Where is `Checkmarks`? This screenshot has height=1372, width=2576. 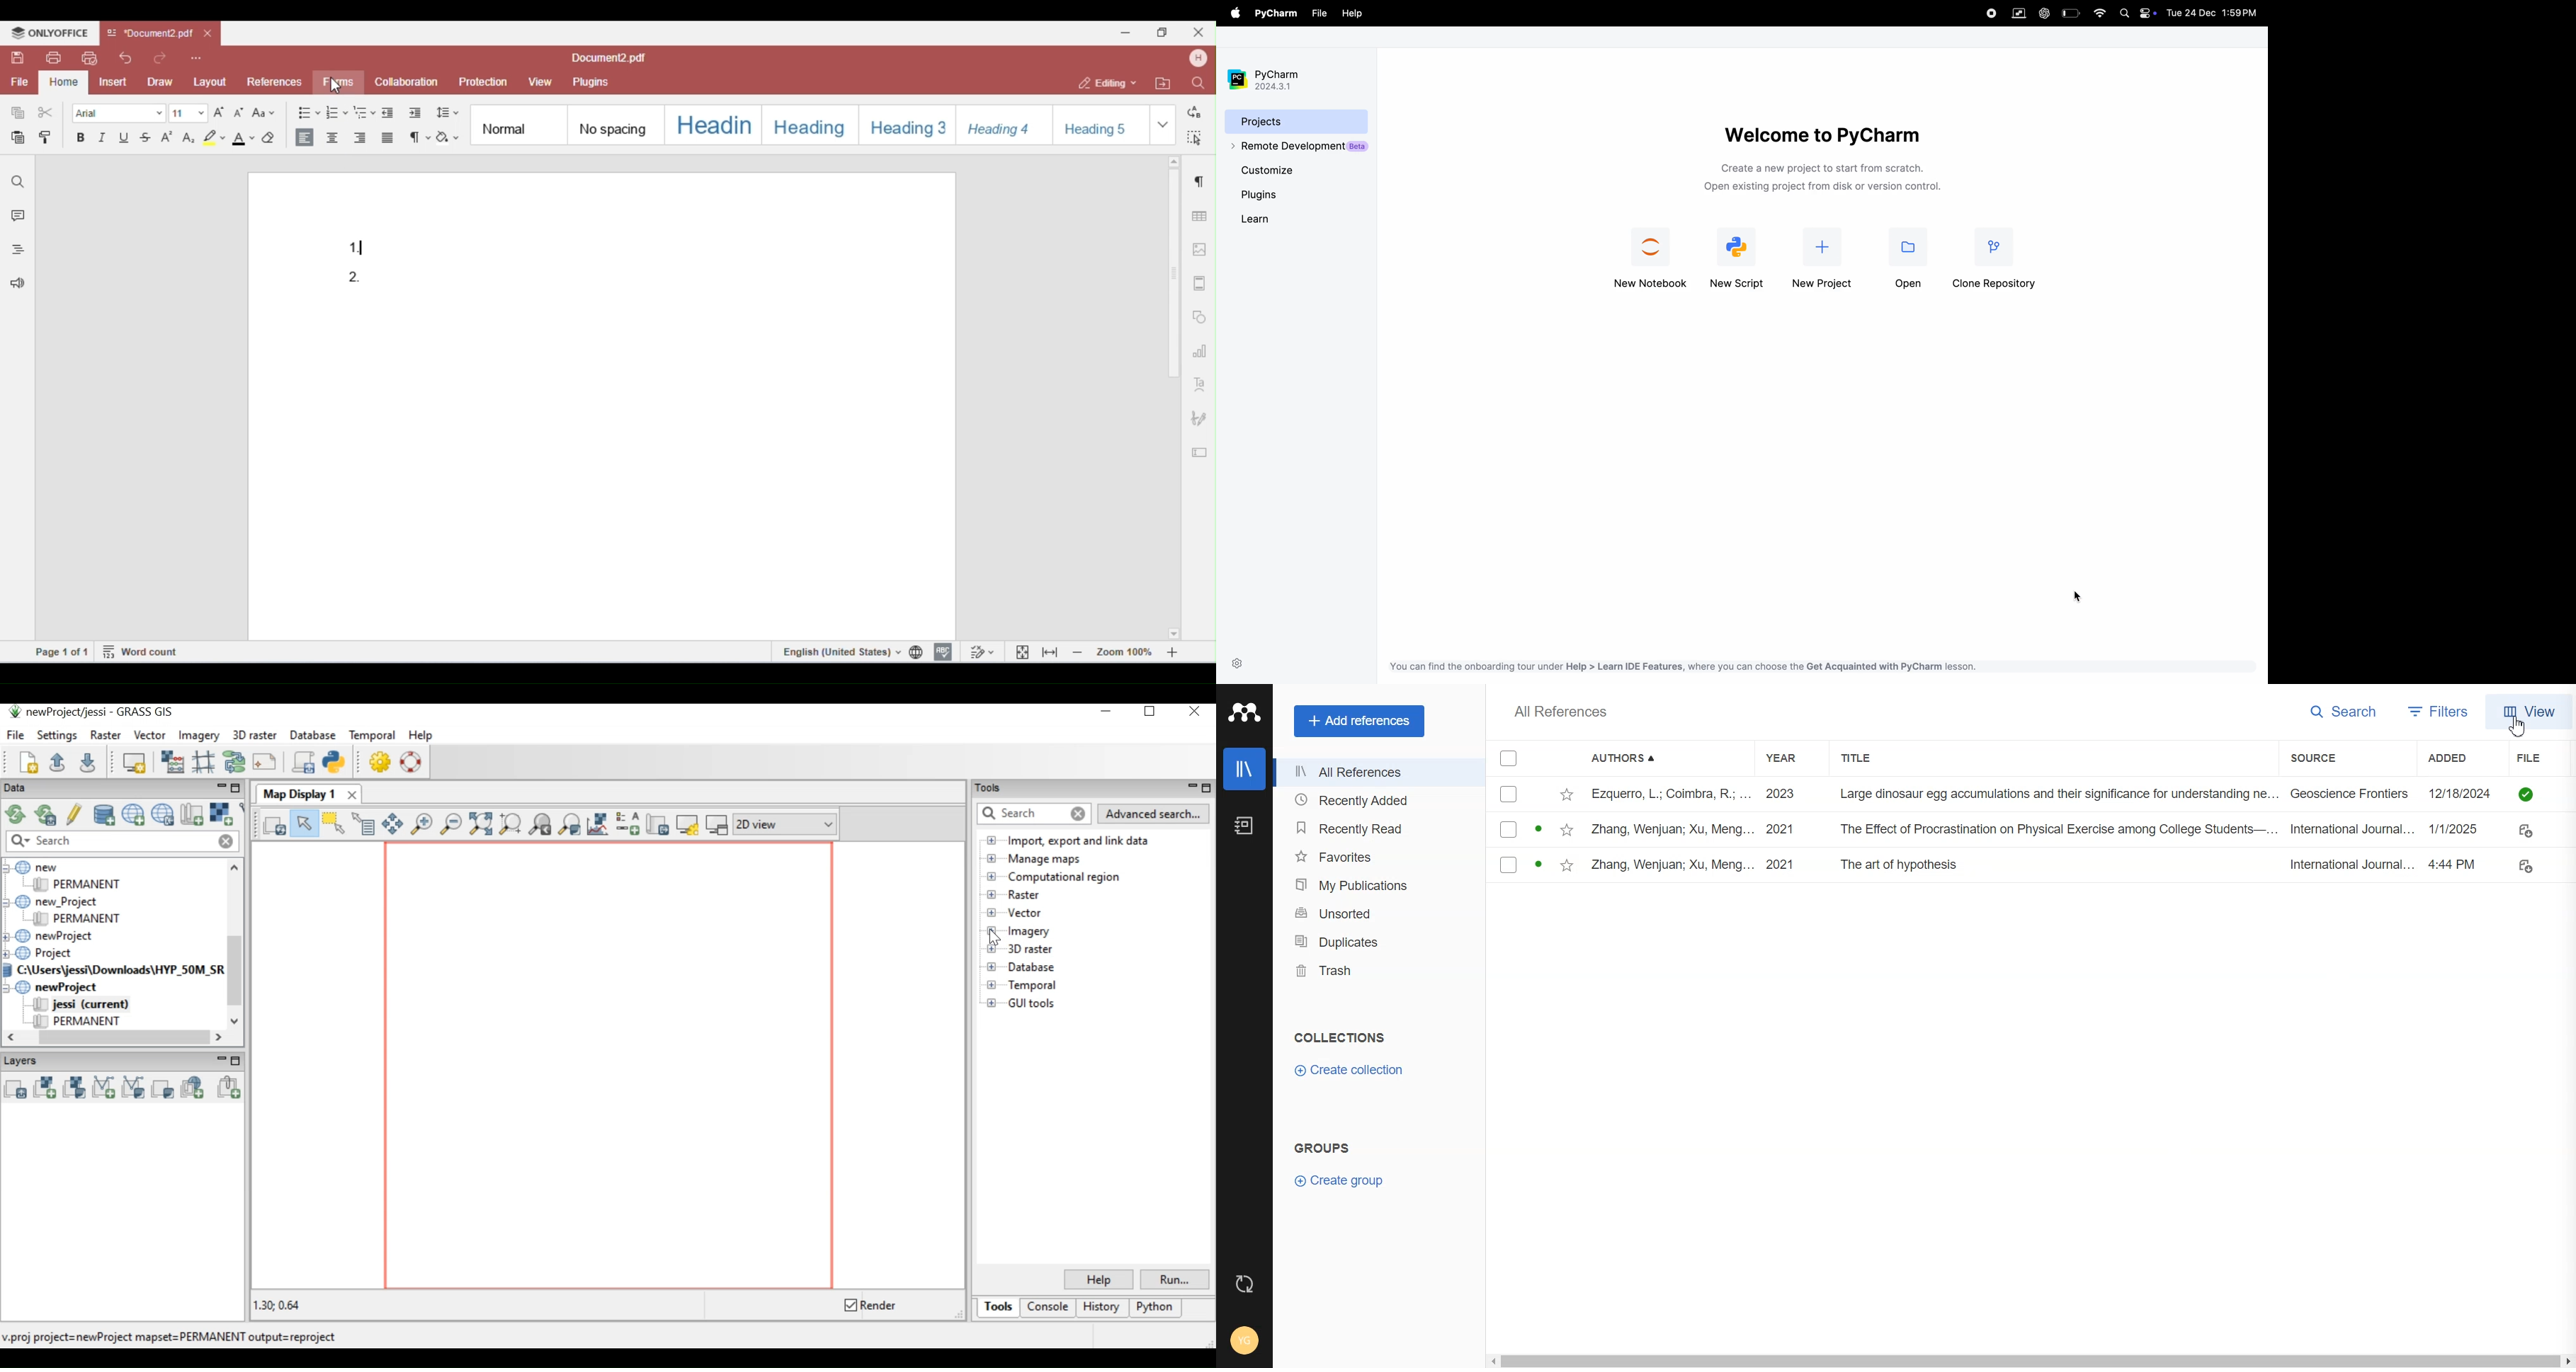 Checkmarks is located at coordinates (1509, 758).